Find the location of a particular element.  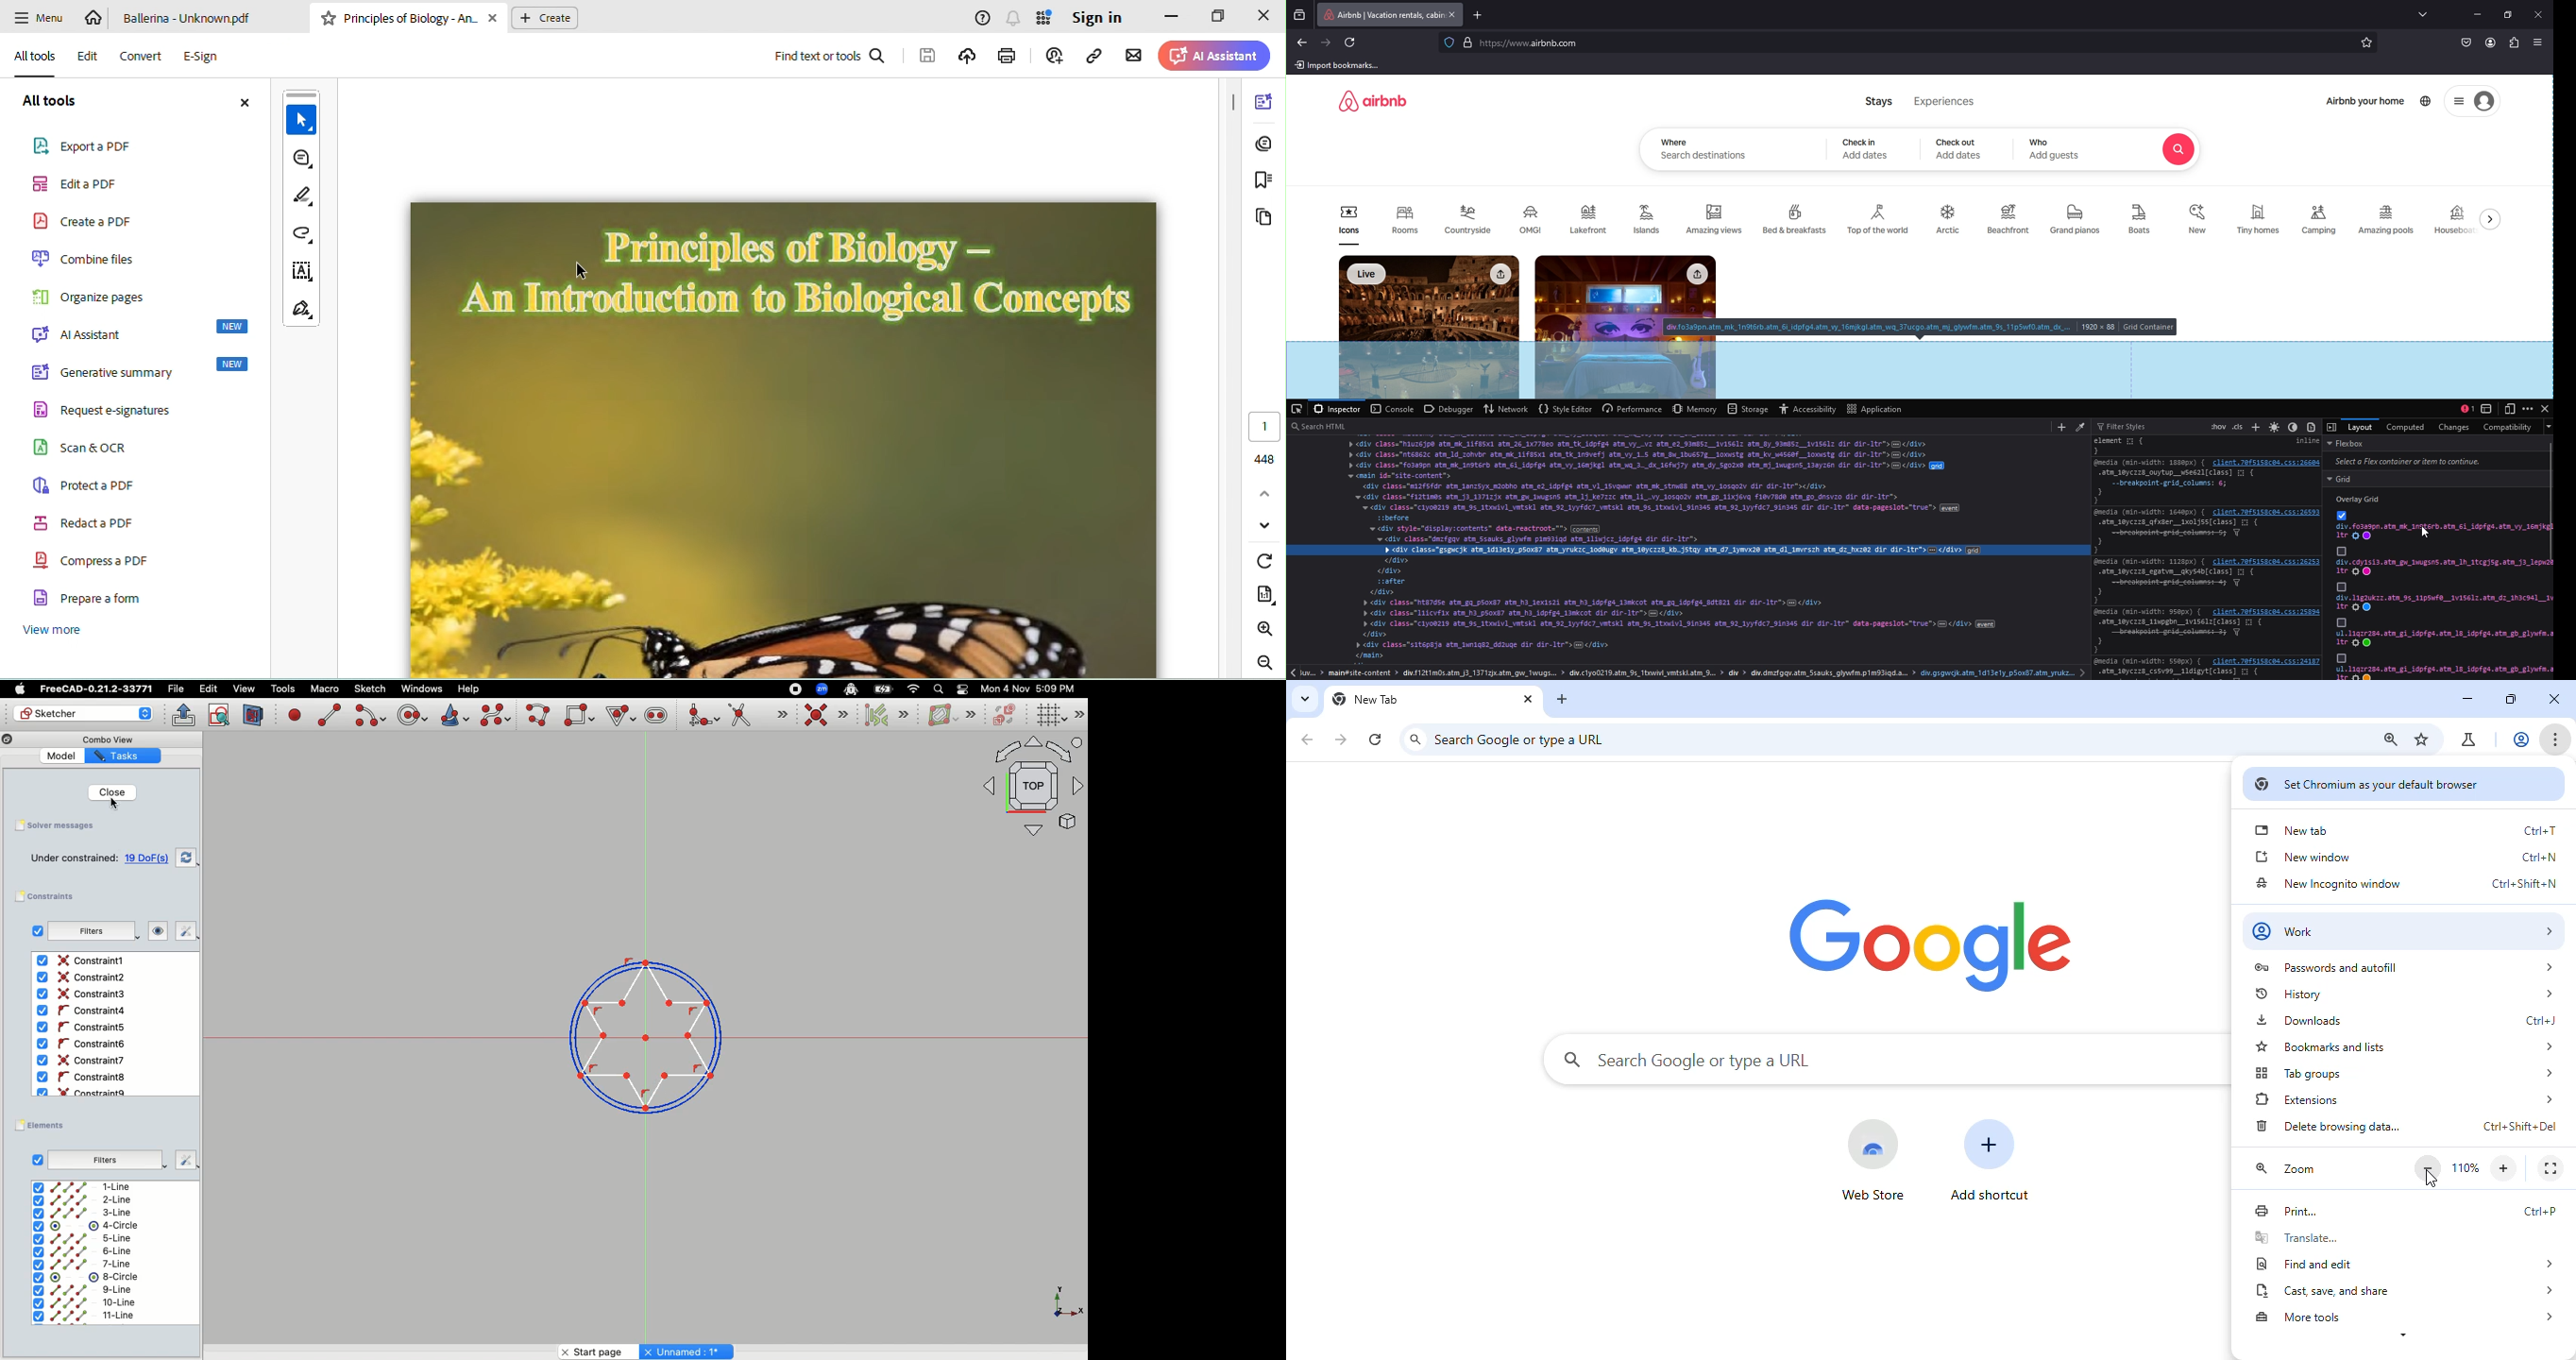

Create arc is located at coordinates (369, 716).